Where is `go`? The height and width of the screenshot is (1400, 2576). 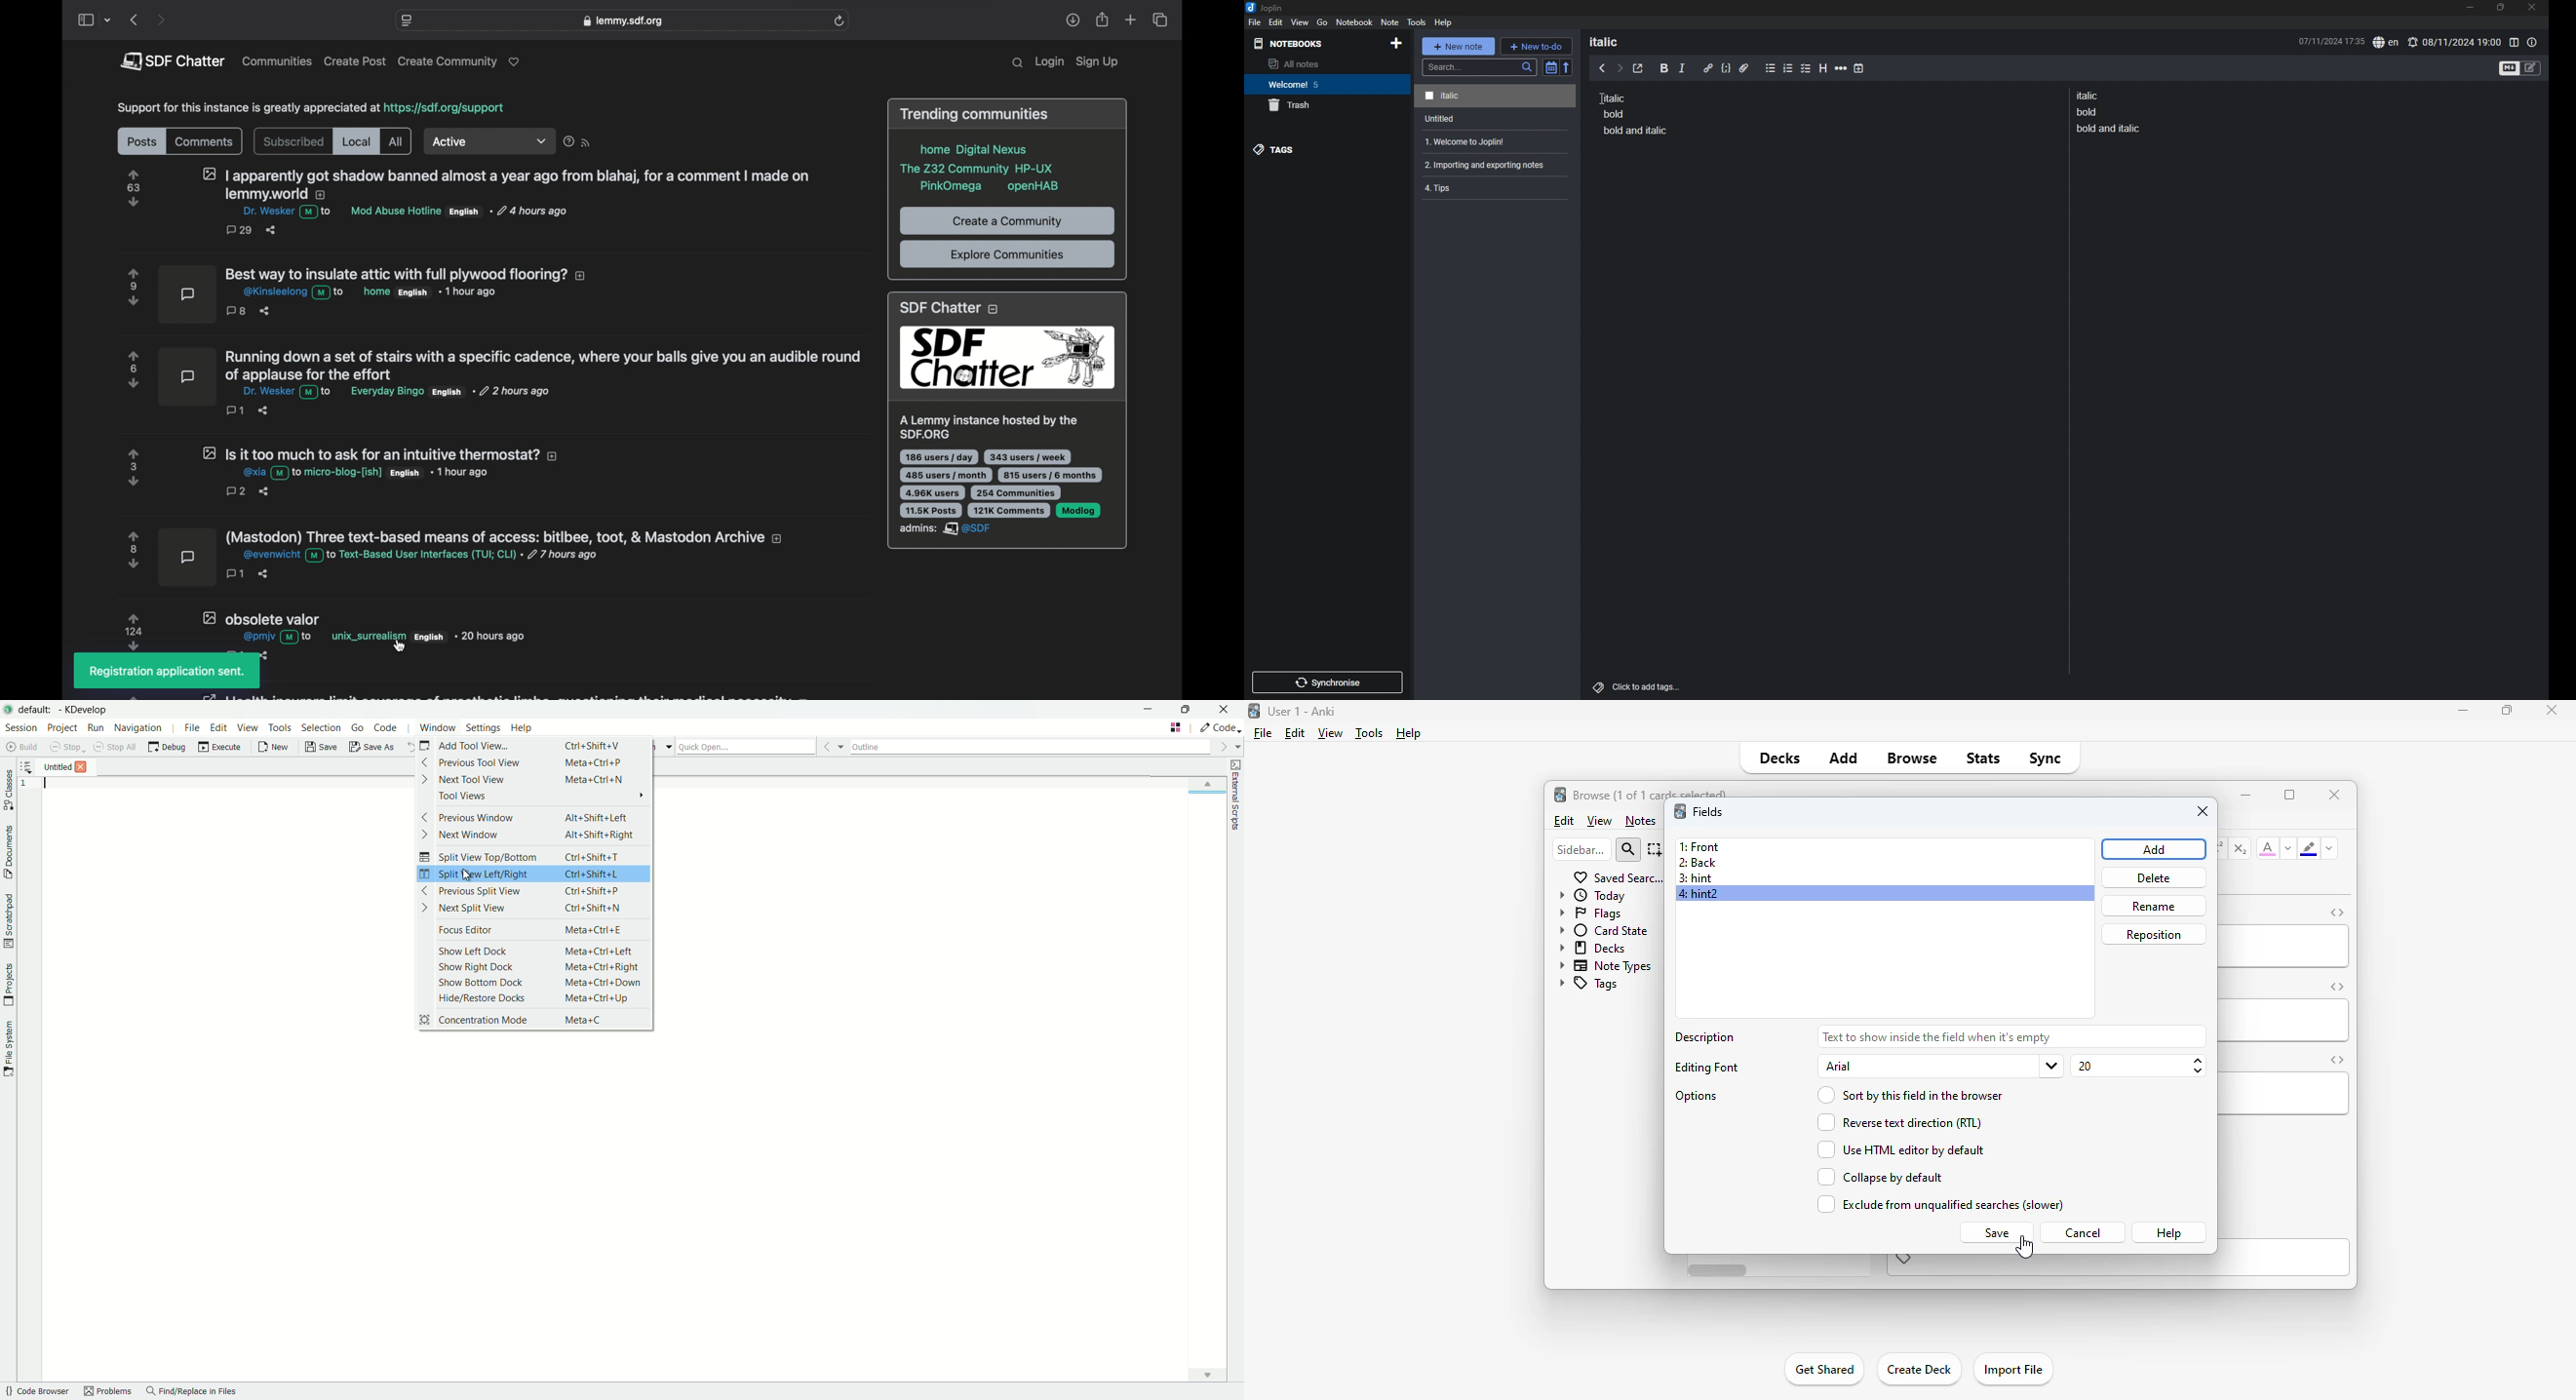 go is located at coordinates (1322, 22).